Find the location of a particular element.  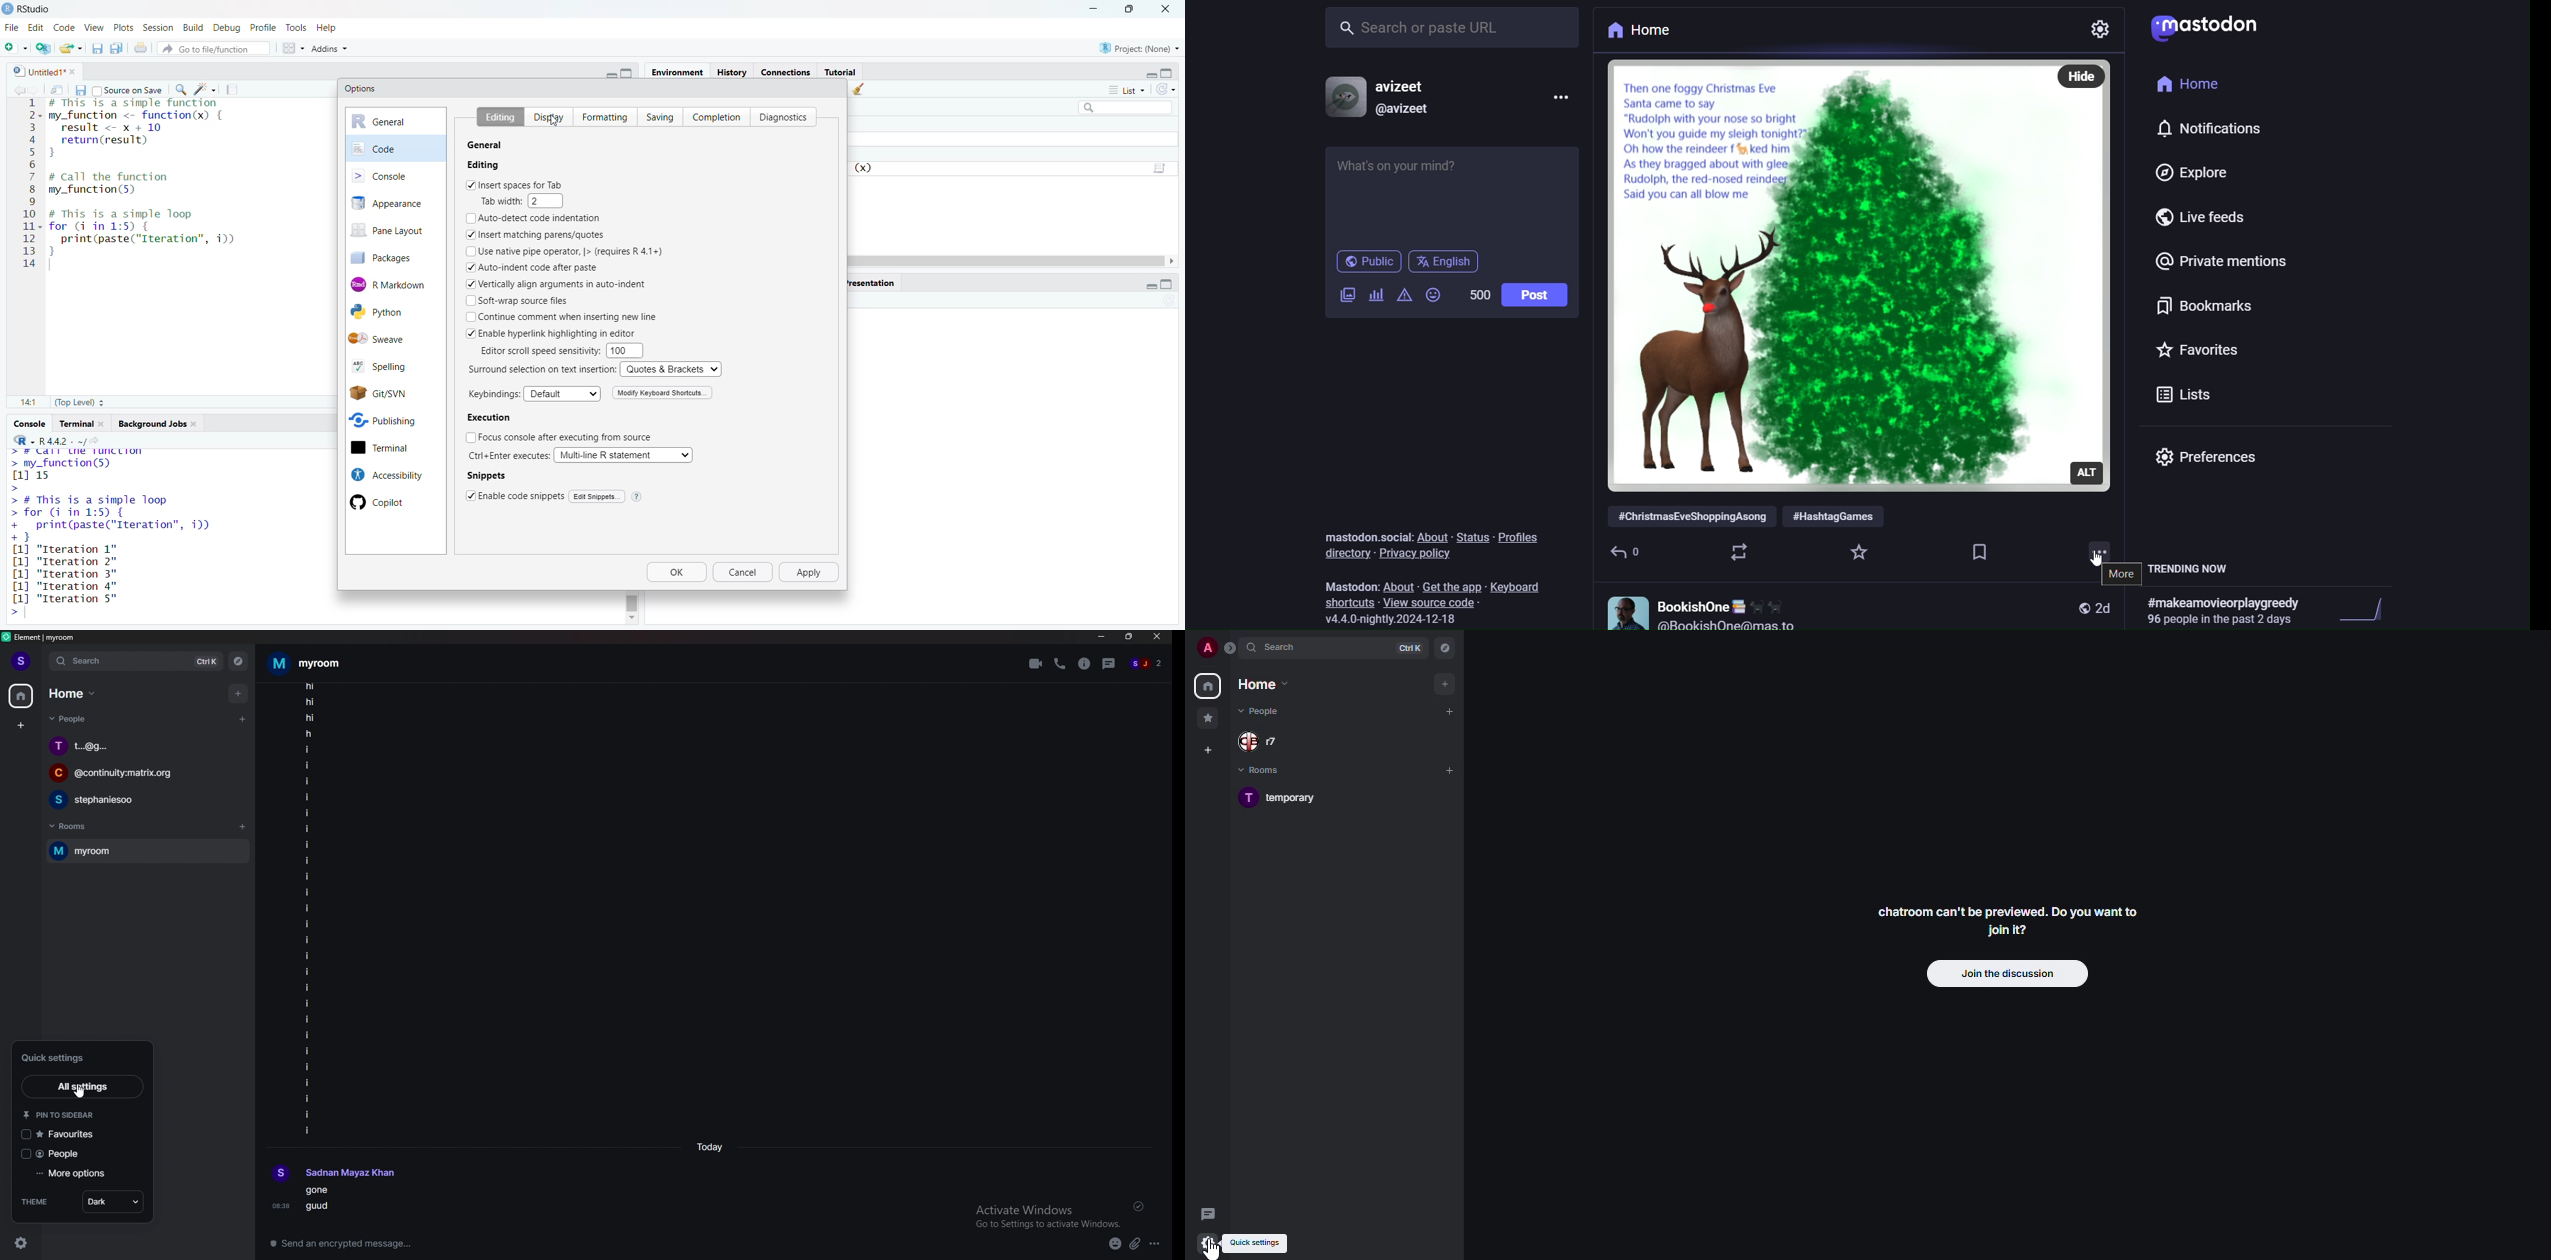

untitled is located at coordinates (33, 70).